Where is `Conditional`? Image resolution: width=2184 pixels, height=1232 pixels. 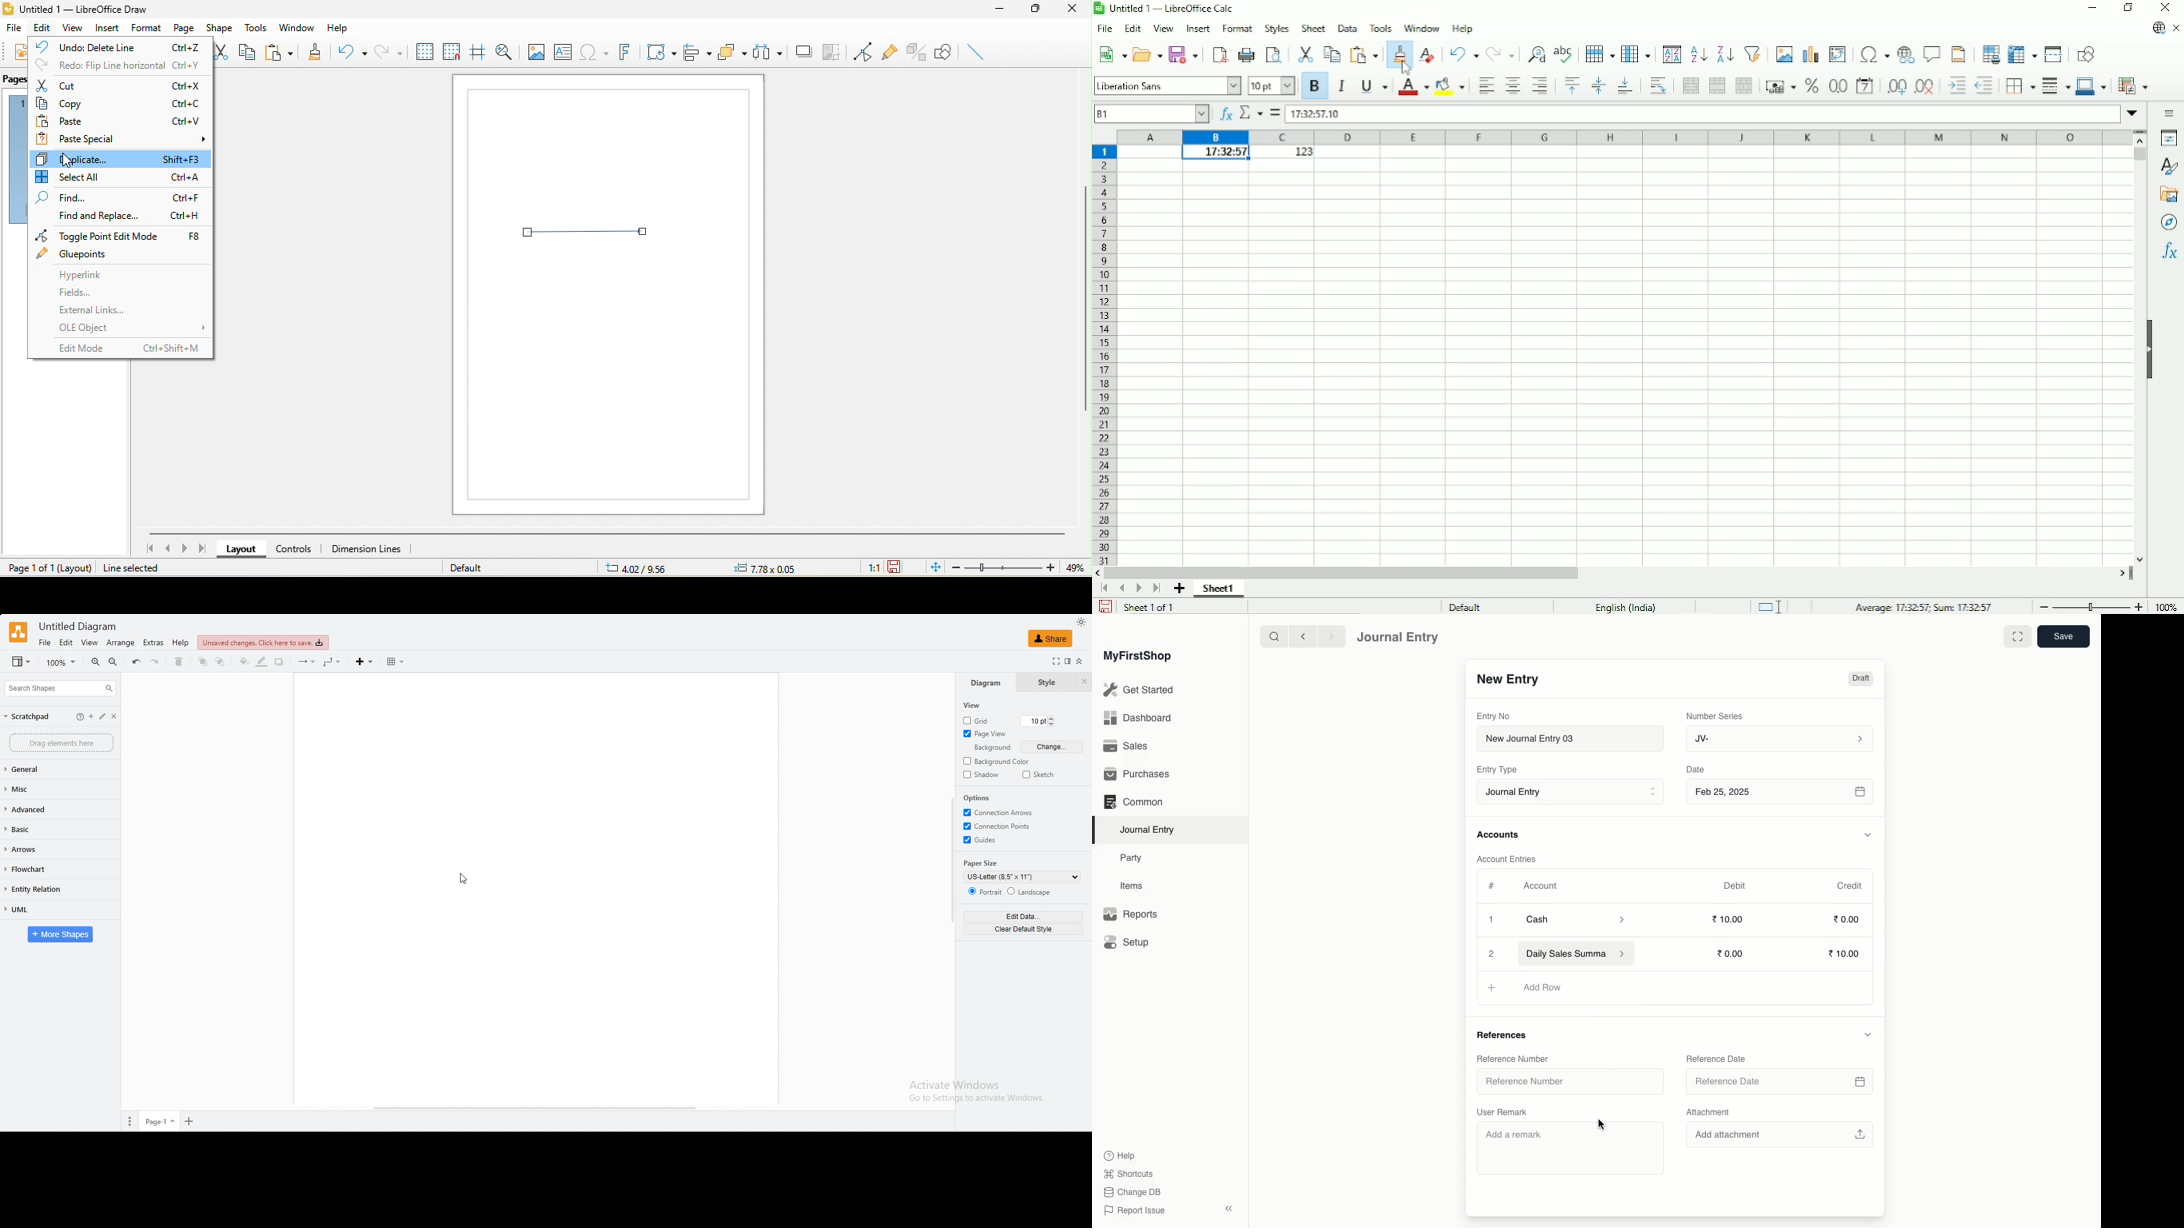
Conditional is located at coordinates (2135, 84).